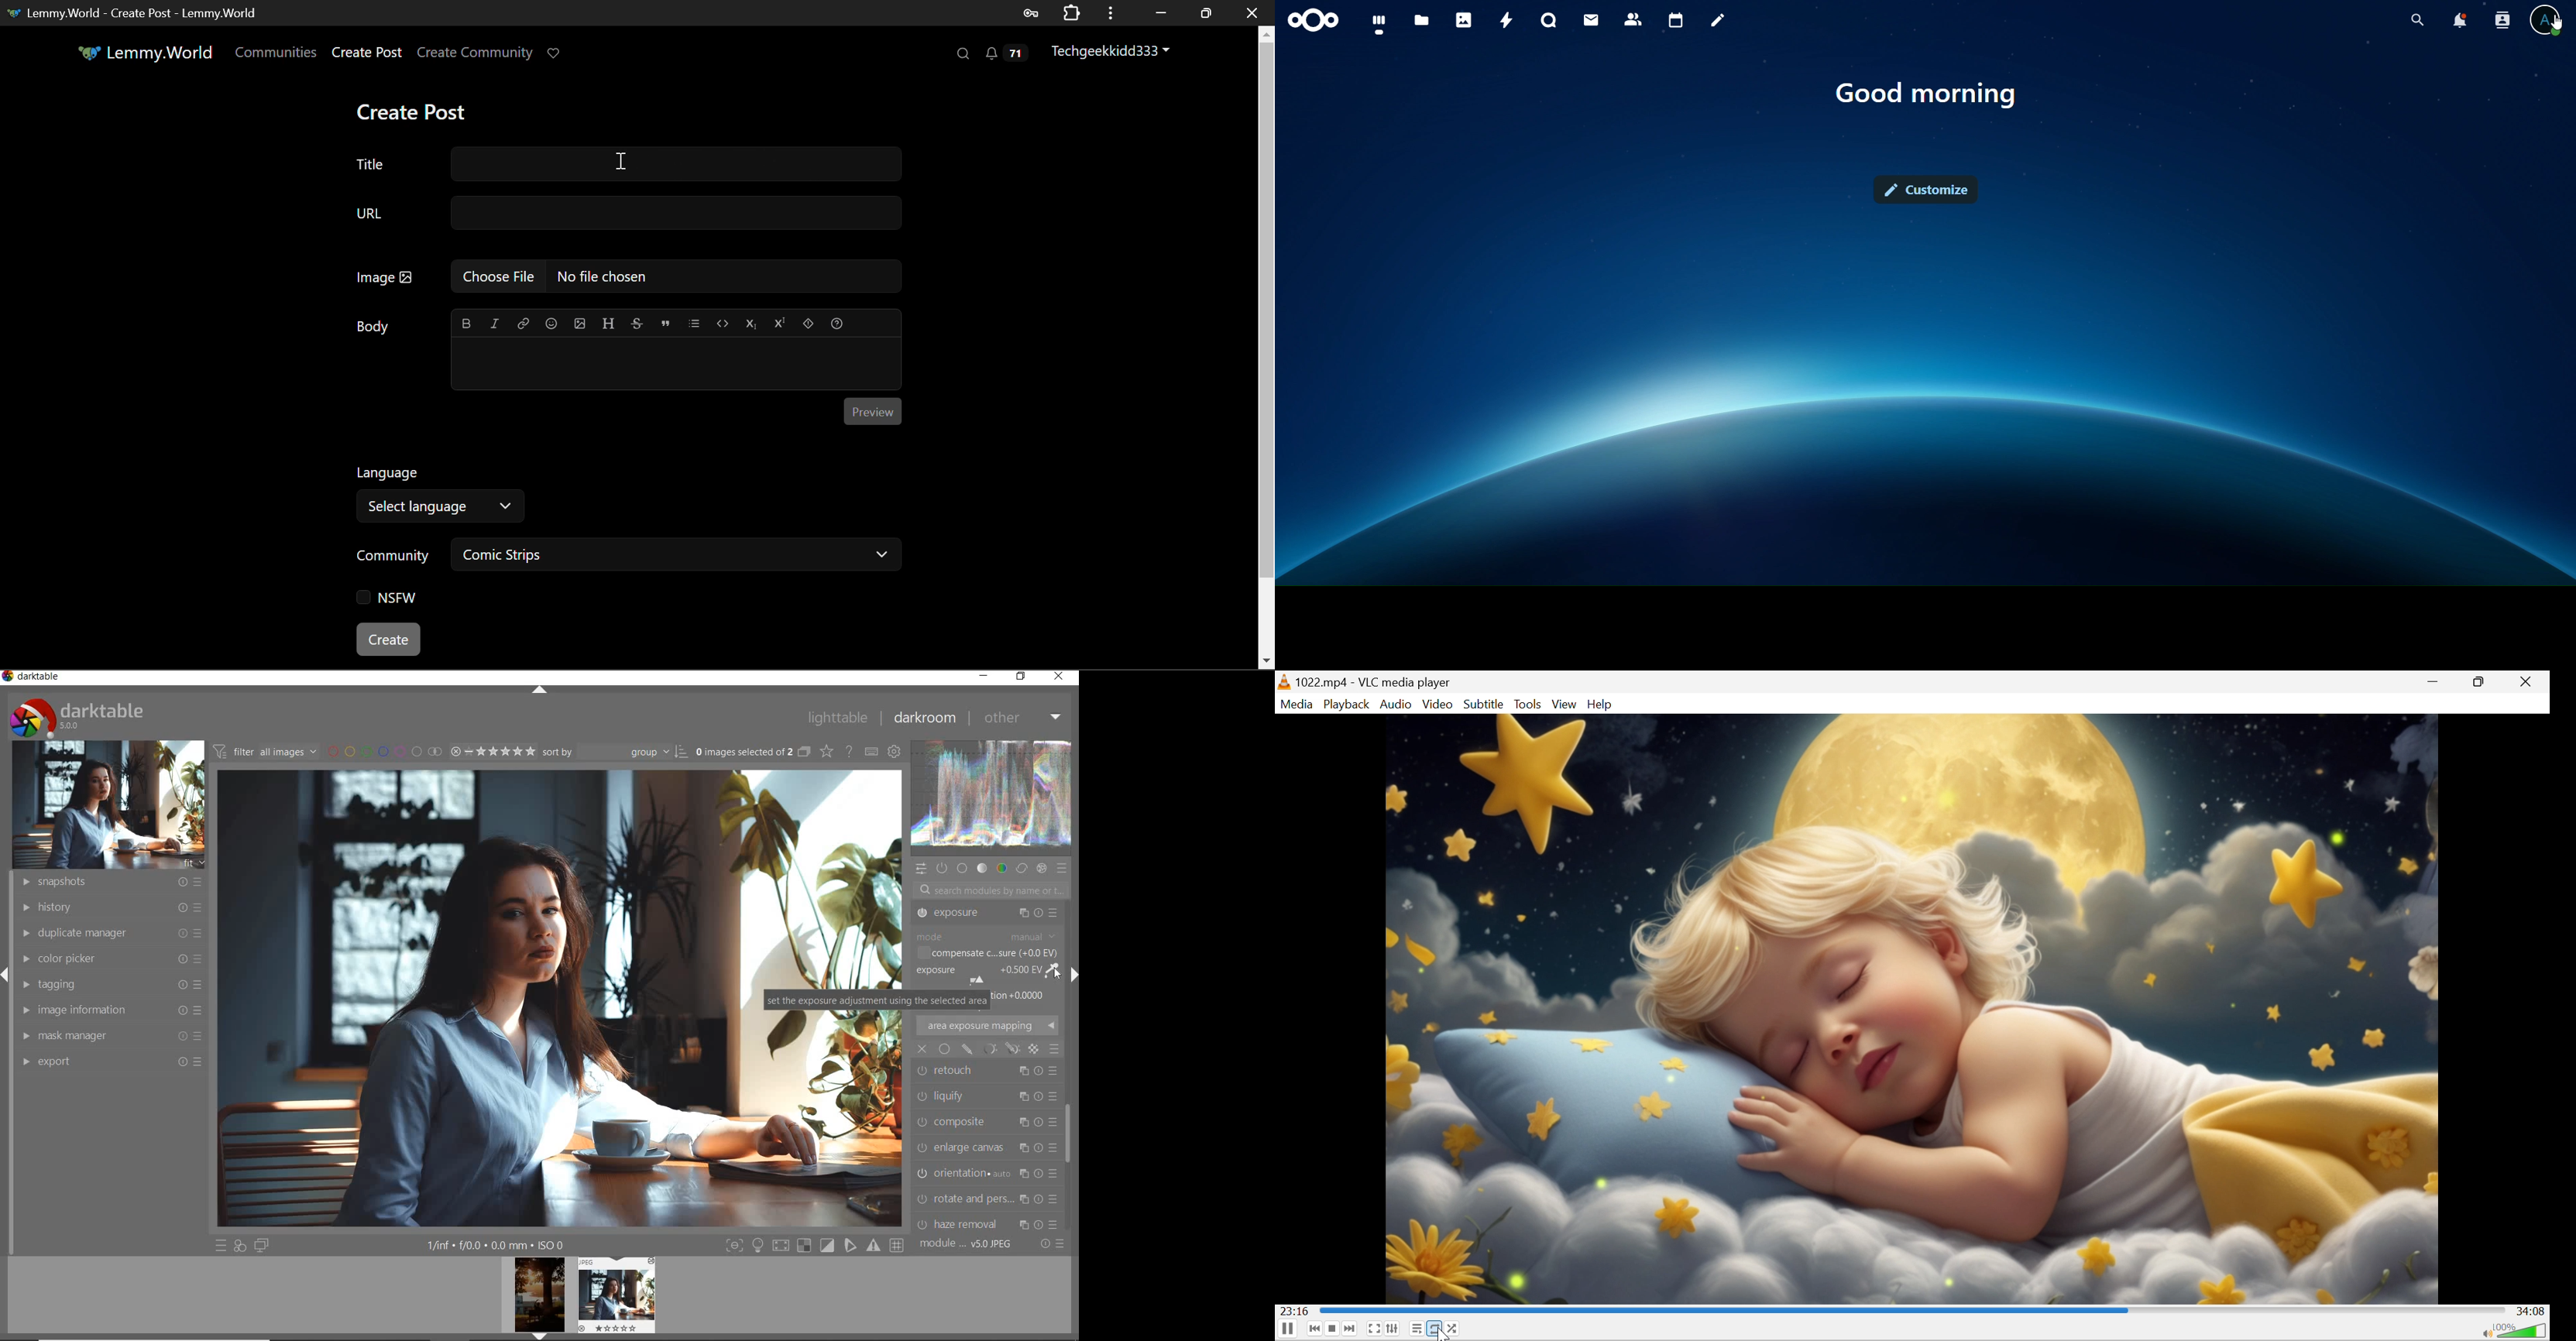 The height and width of the screenshot is (1344, 2576). Describe the element at coordinates (76, 716) in the screenshot. I see `SYSTEM LOGO & NAME` at that location.